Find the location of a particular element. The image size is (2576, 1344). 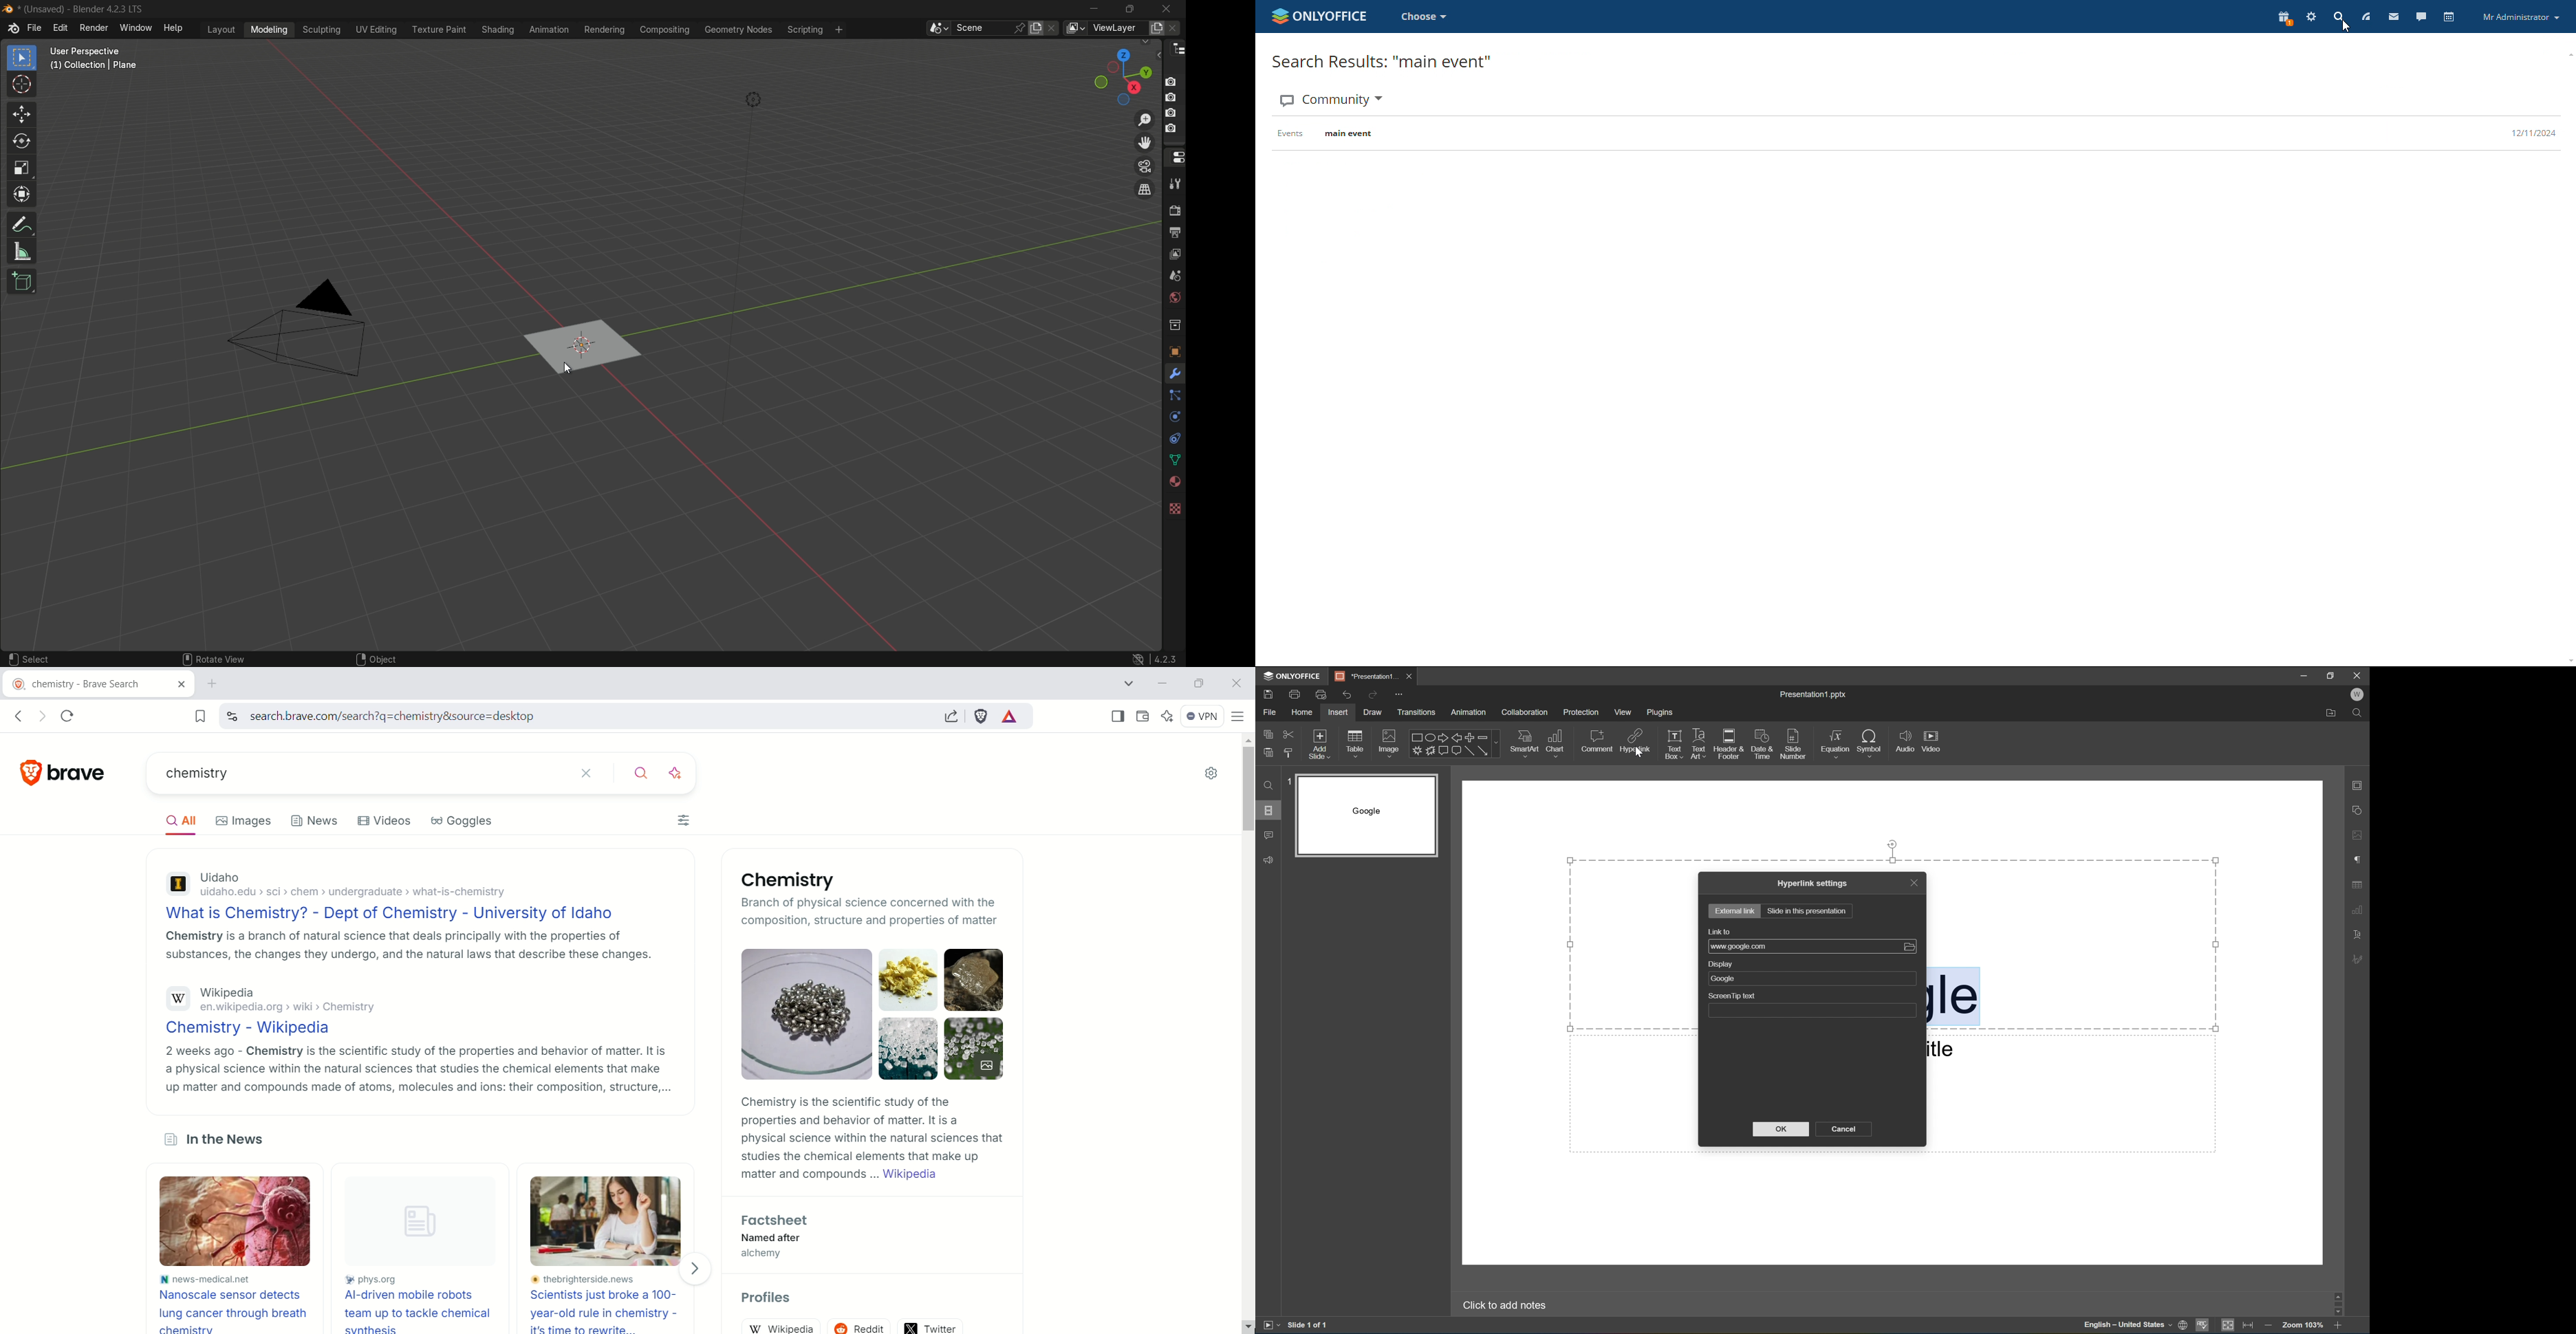

calendar is located at coordinates (2449, 17).